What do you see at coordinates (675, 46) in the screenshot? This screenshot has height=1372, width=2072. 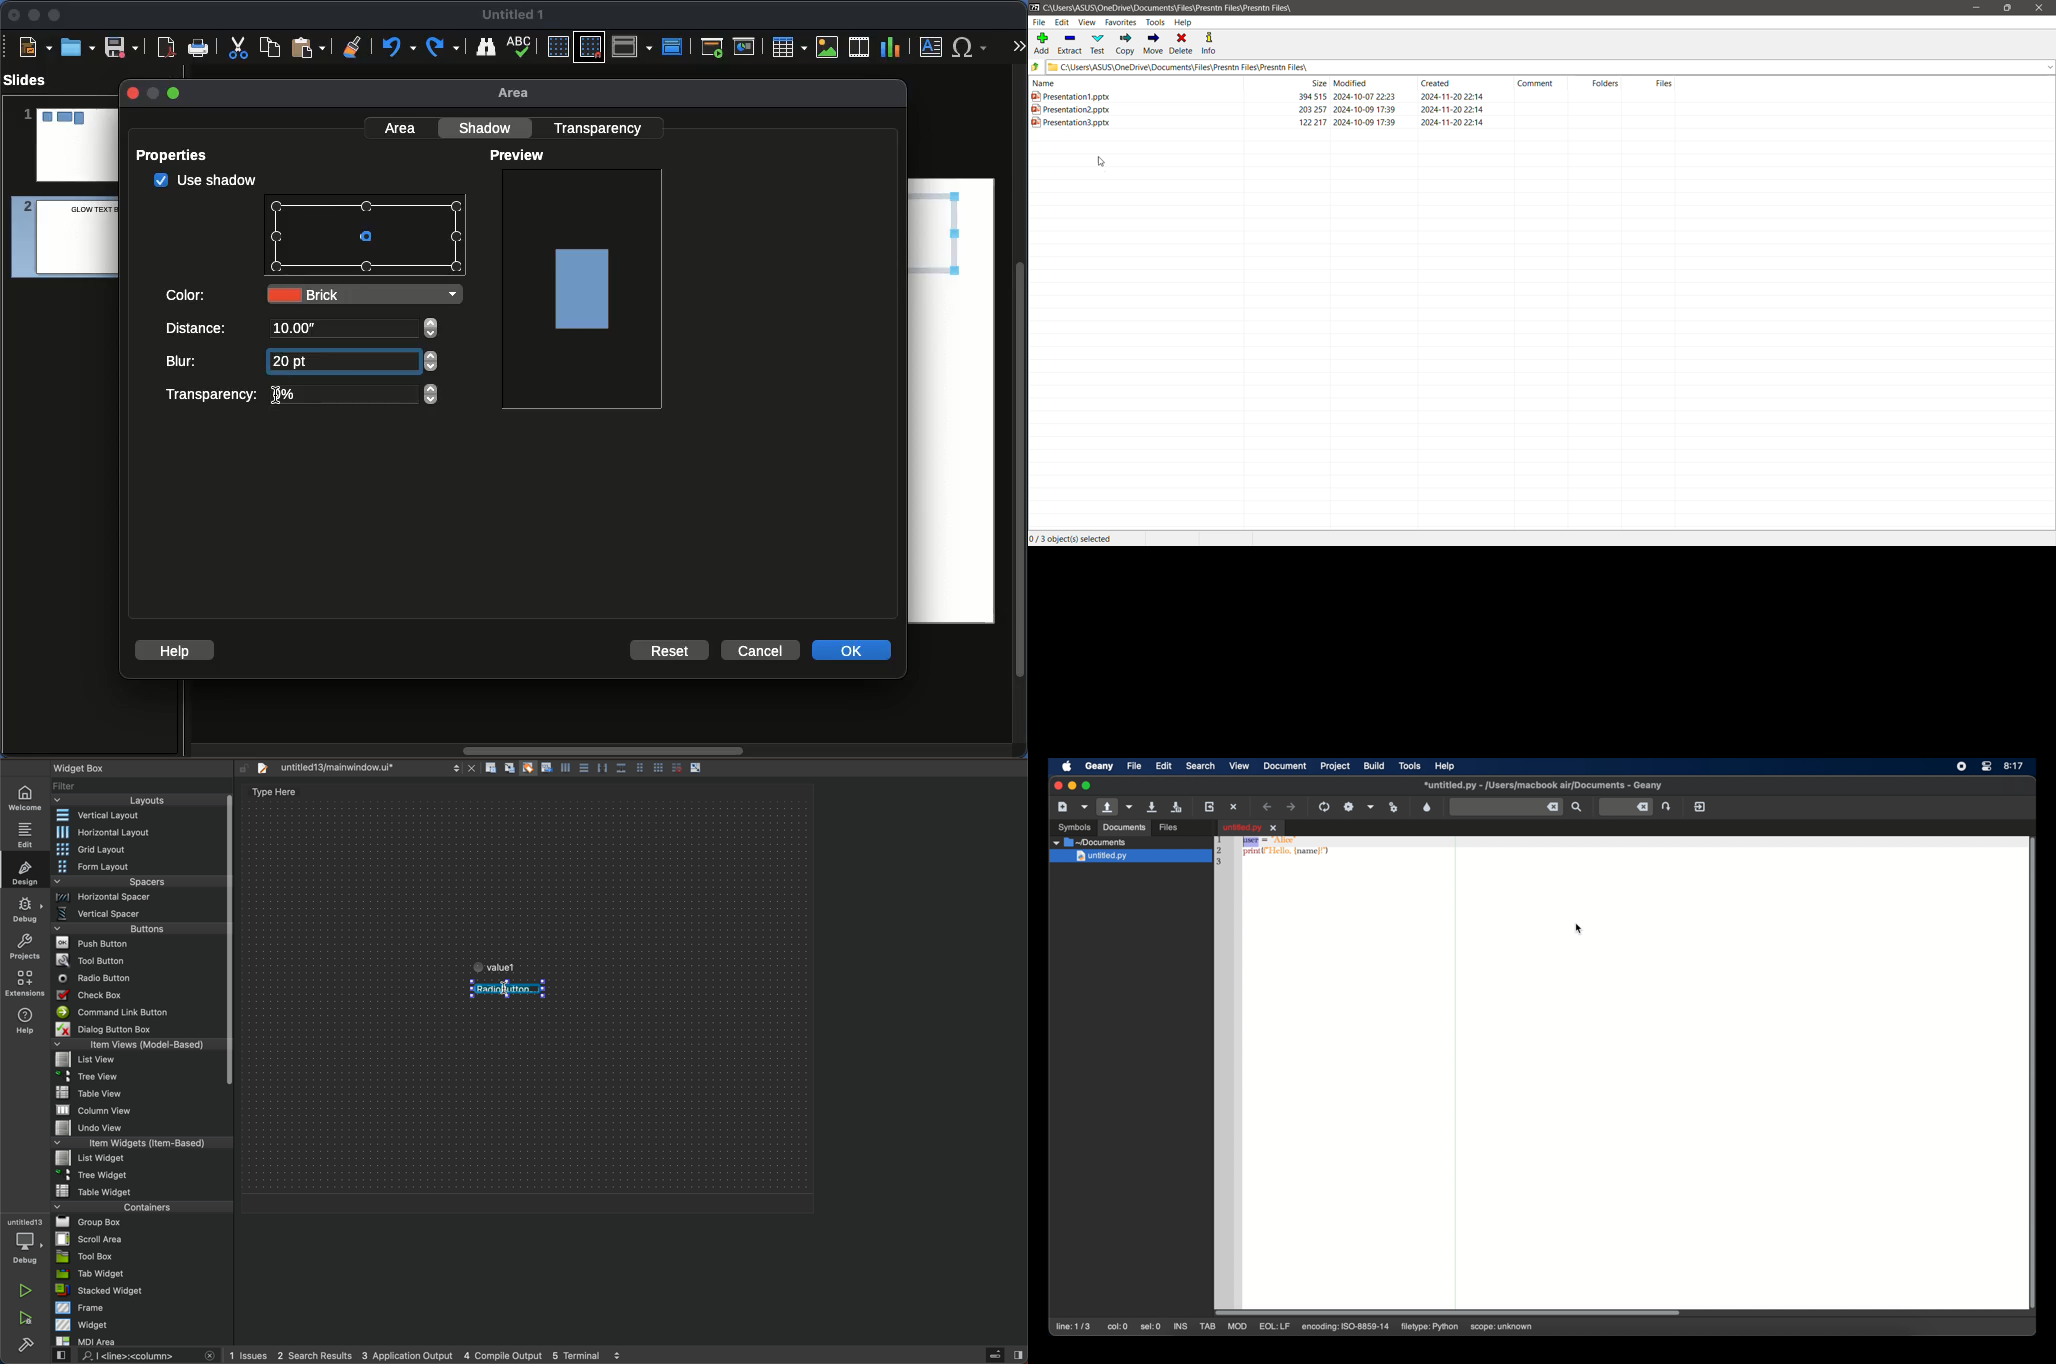 I see `Master slide` at bounding box center [675, 46].